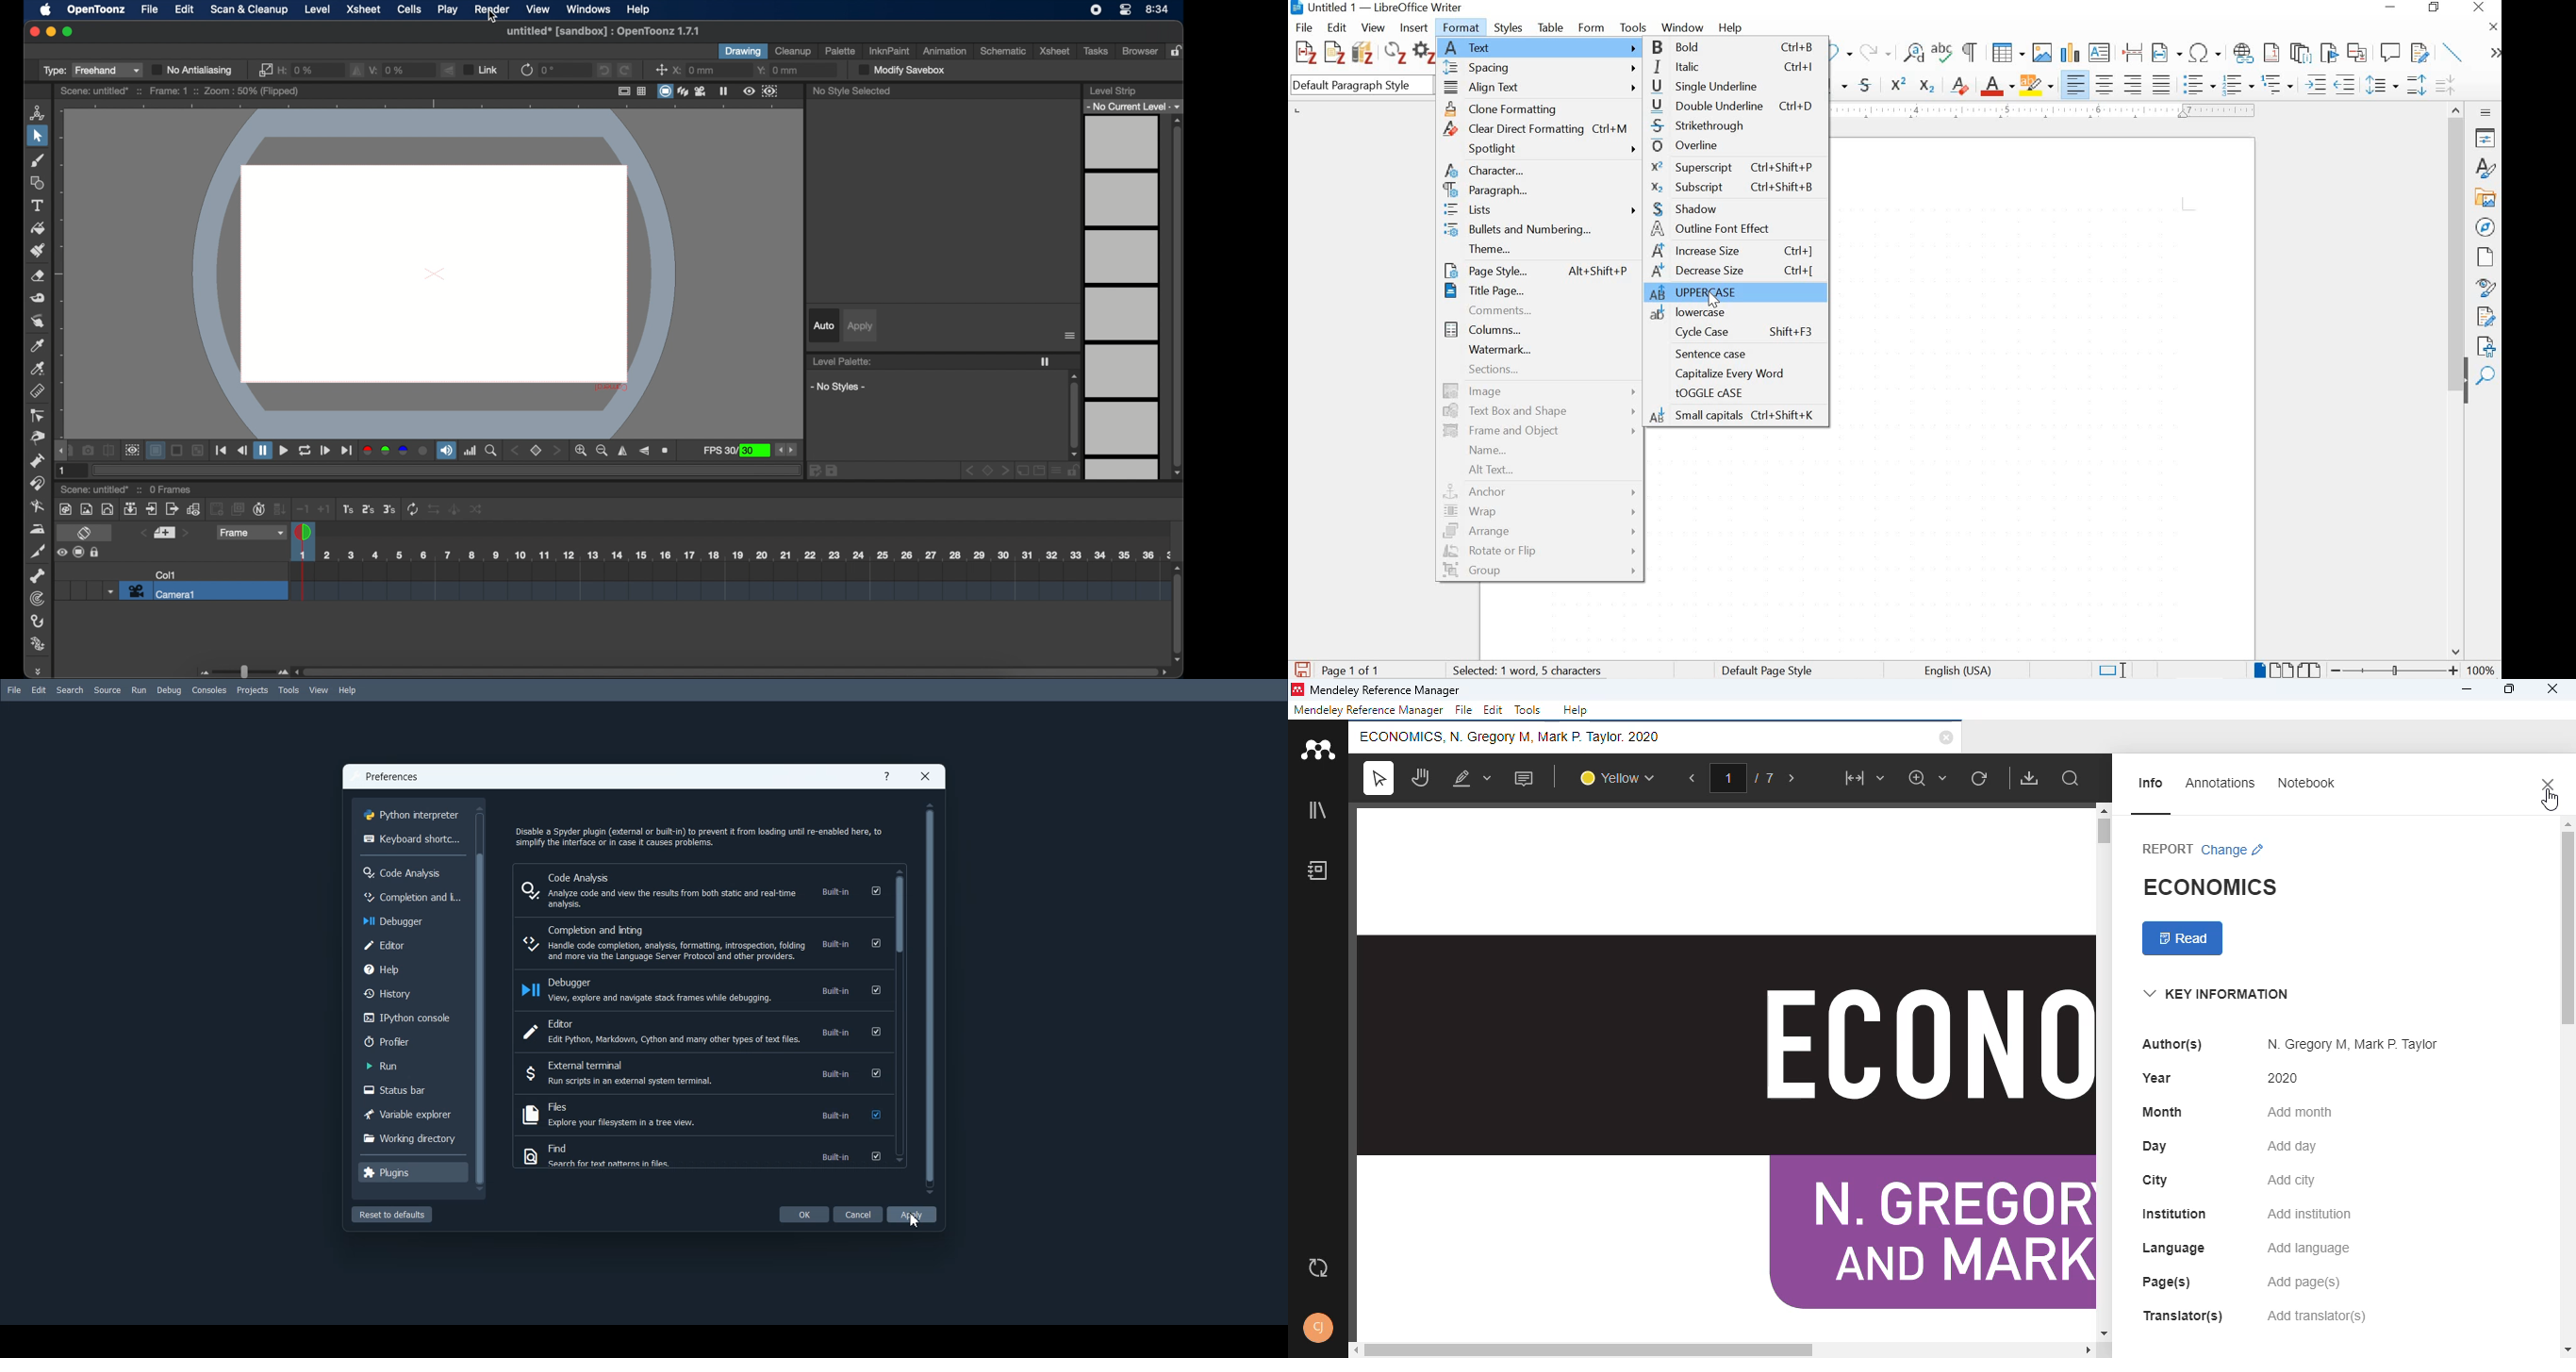 Image resolution: width=2576 pixels, height=1372 pixels. What do you see at coordinates (1929, 777) in the screenshot?
I see `zoom in & out` at bounding box center [1929, 777].